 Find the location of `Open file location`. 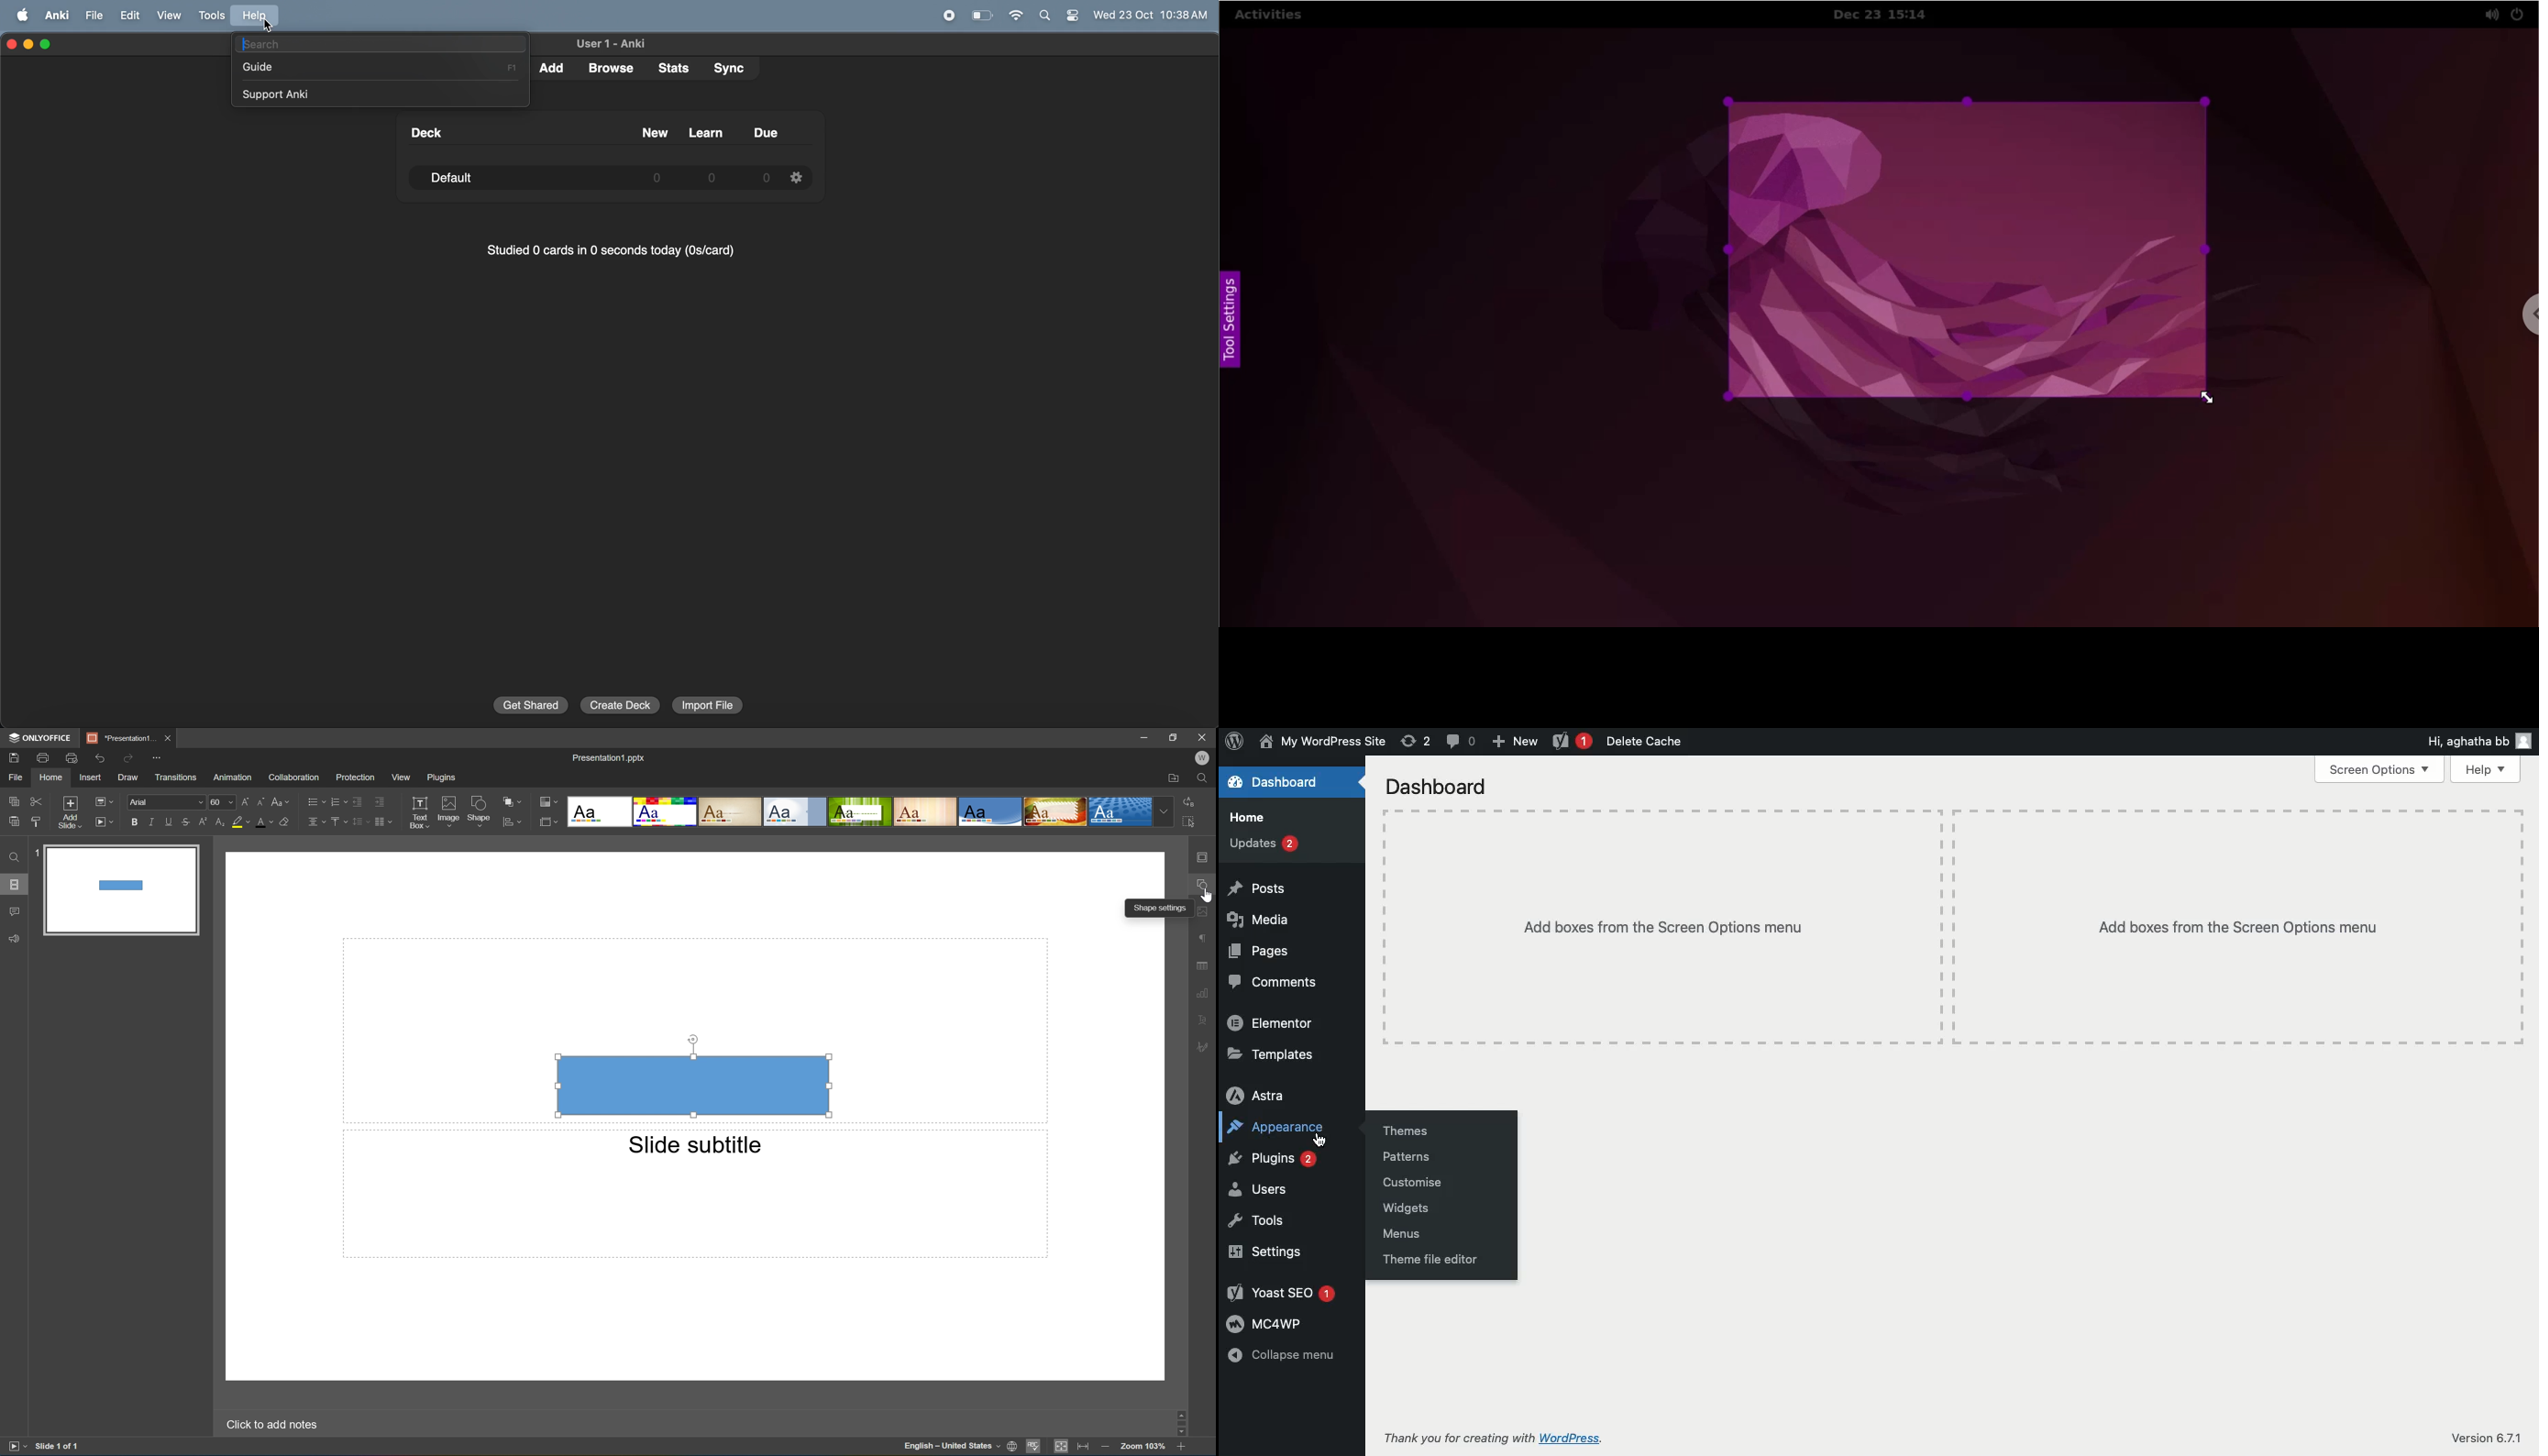

Open file location is located at coordinates (1173, 778).